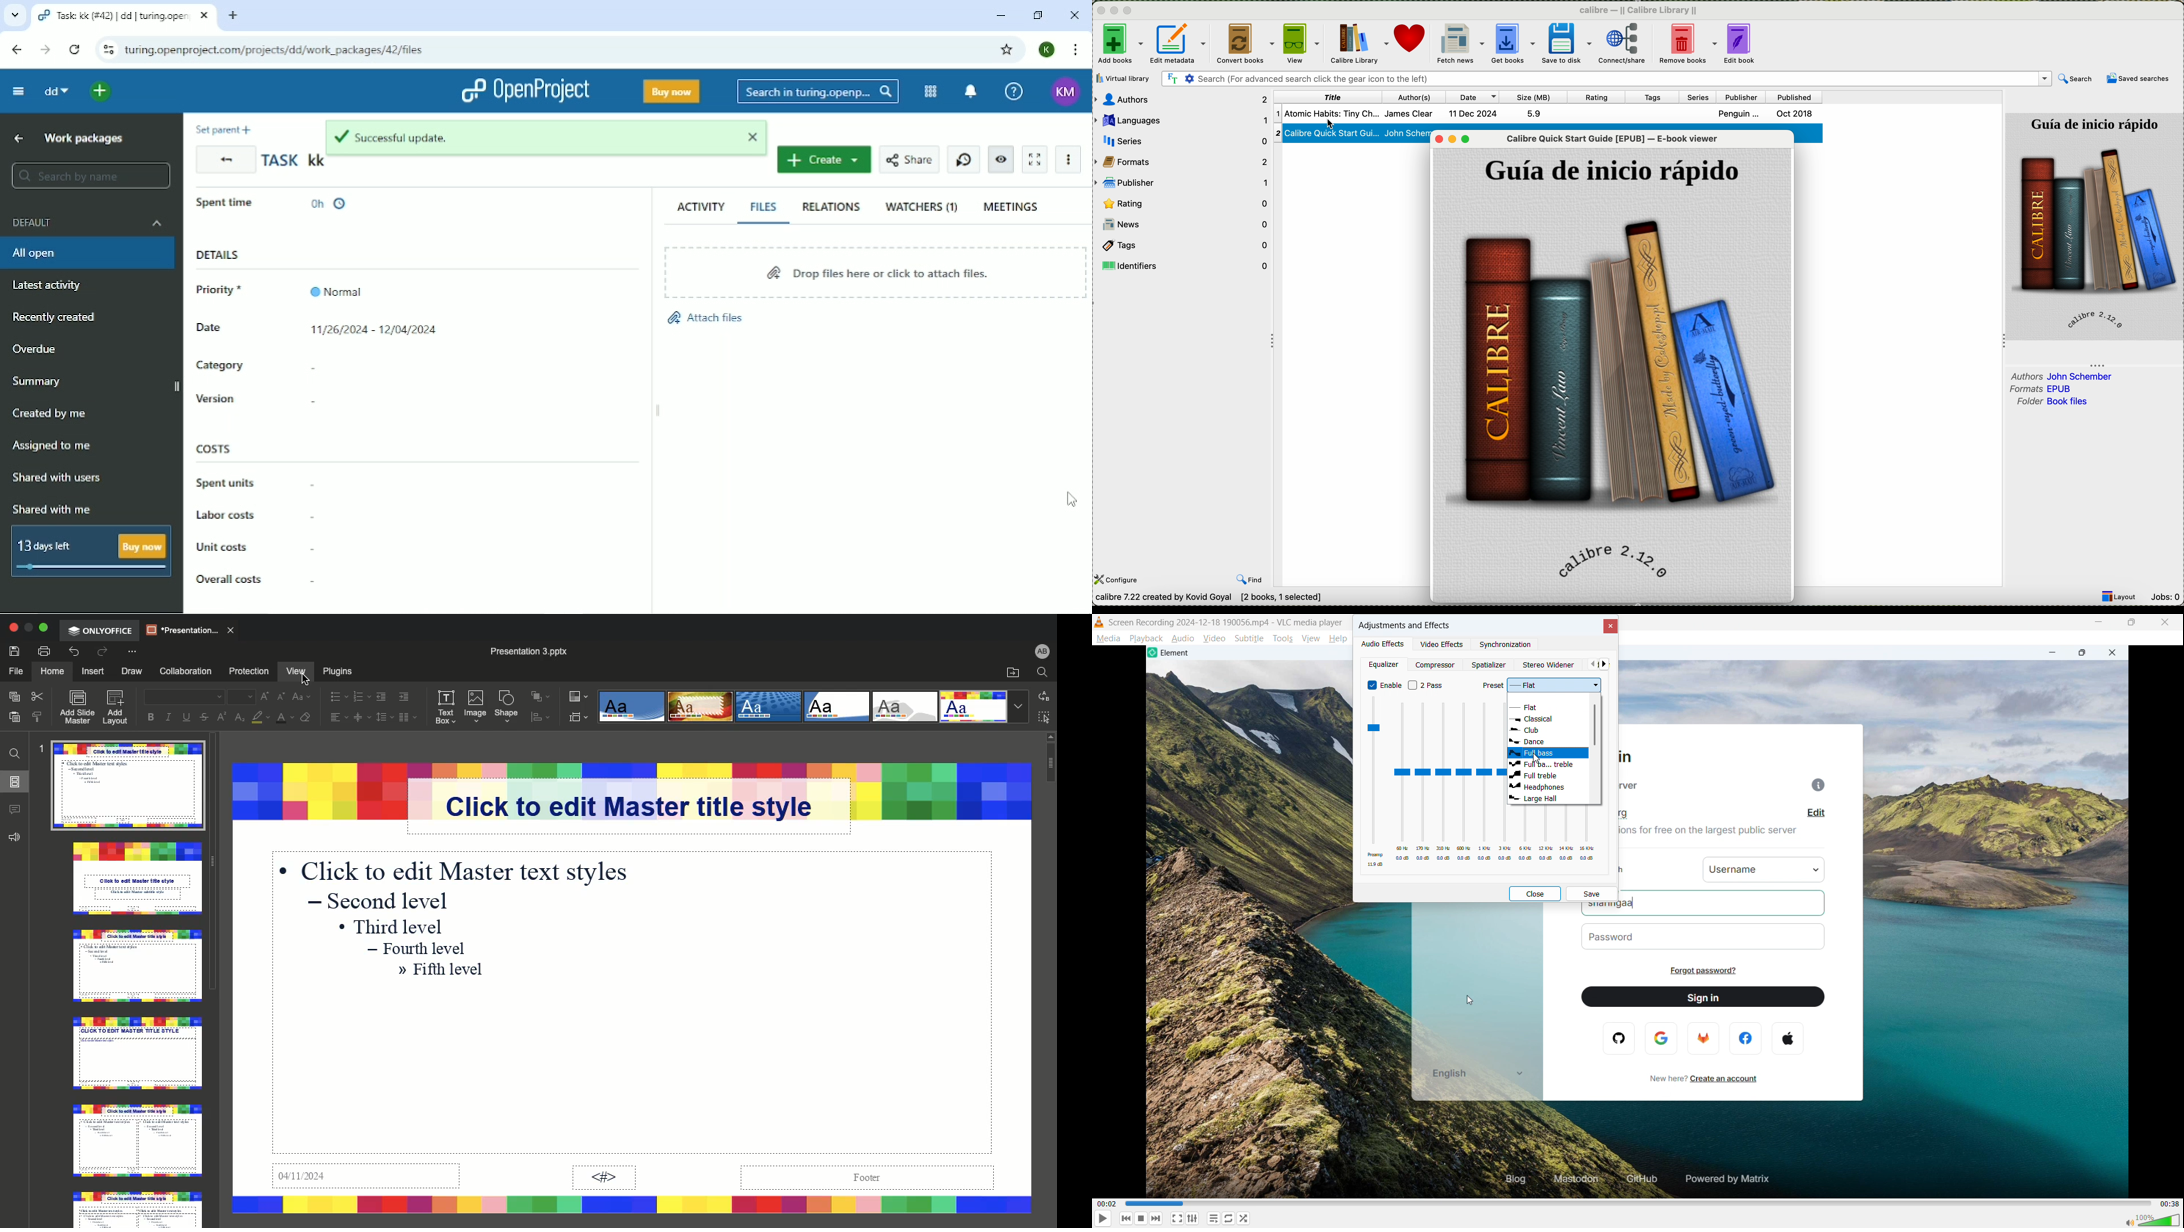 The image size is (2184, 1232). What do you see at coordinates (1041, 650) in the screenshot?
I see `User` at bounding box center [1041, 650].